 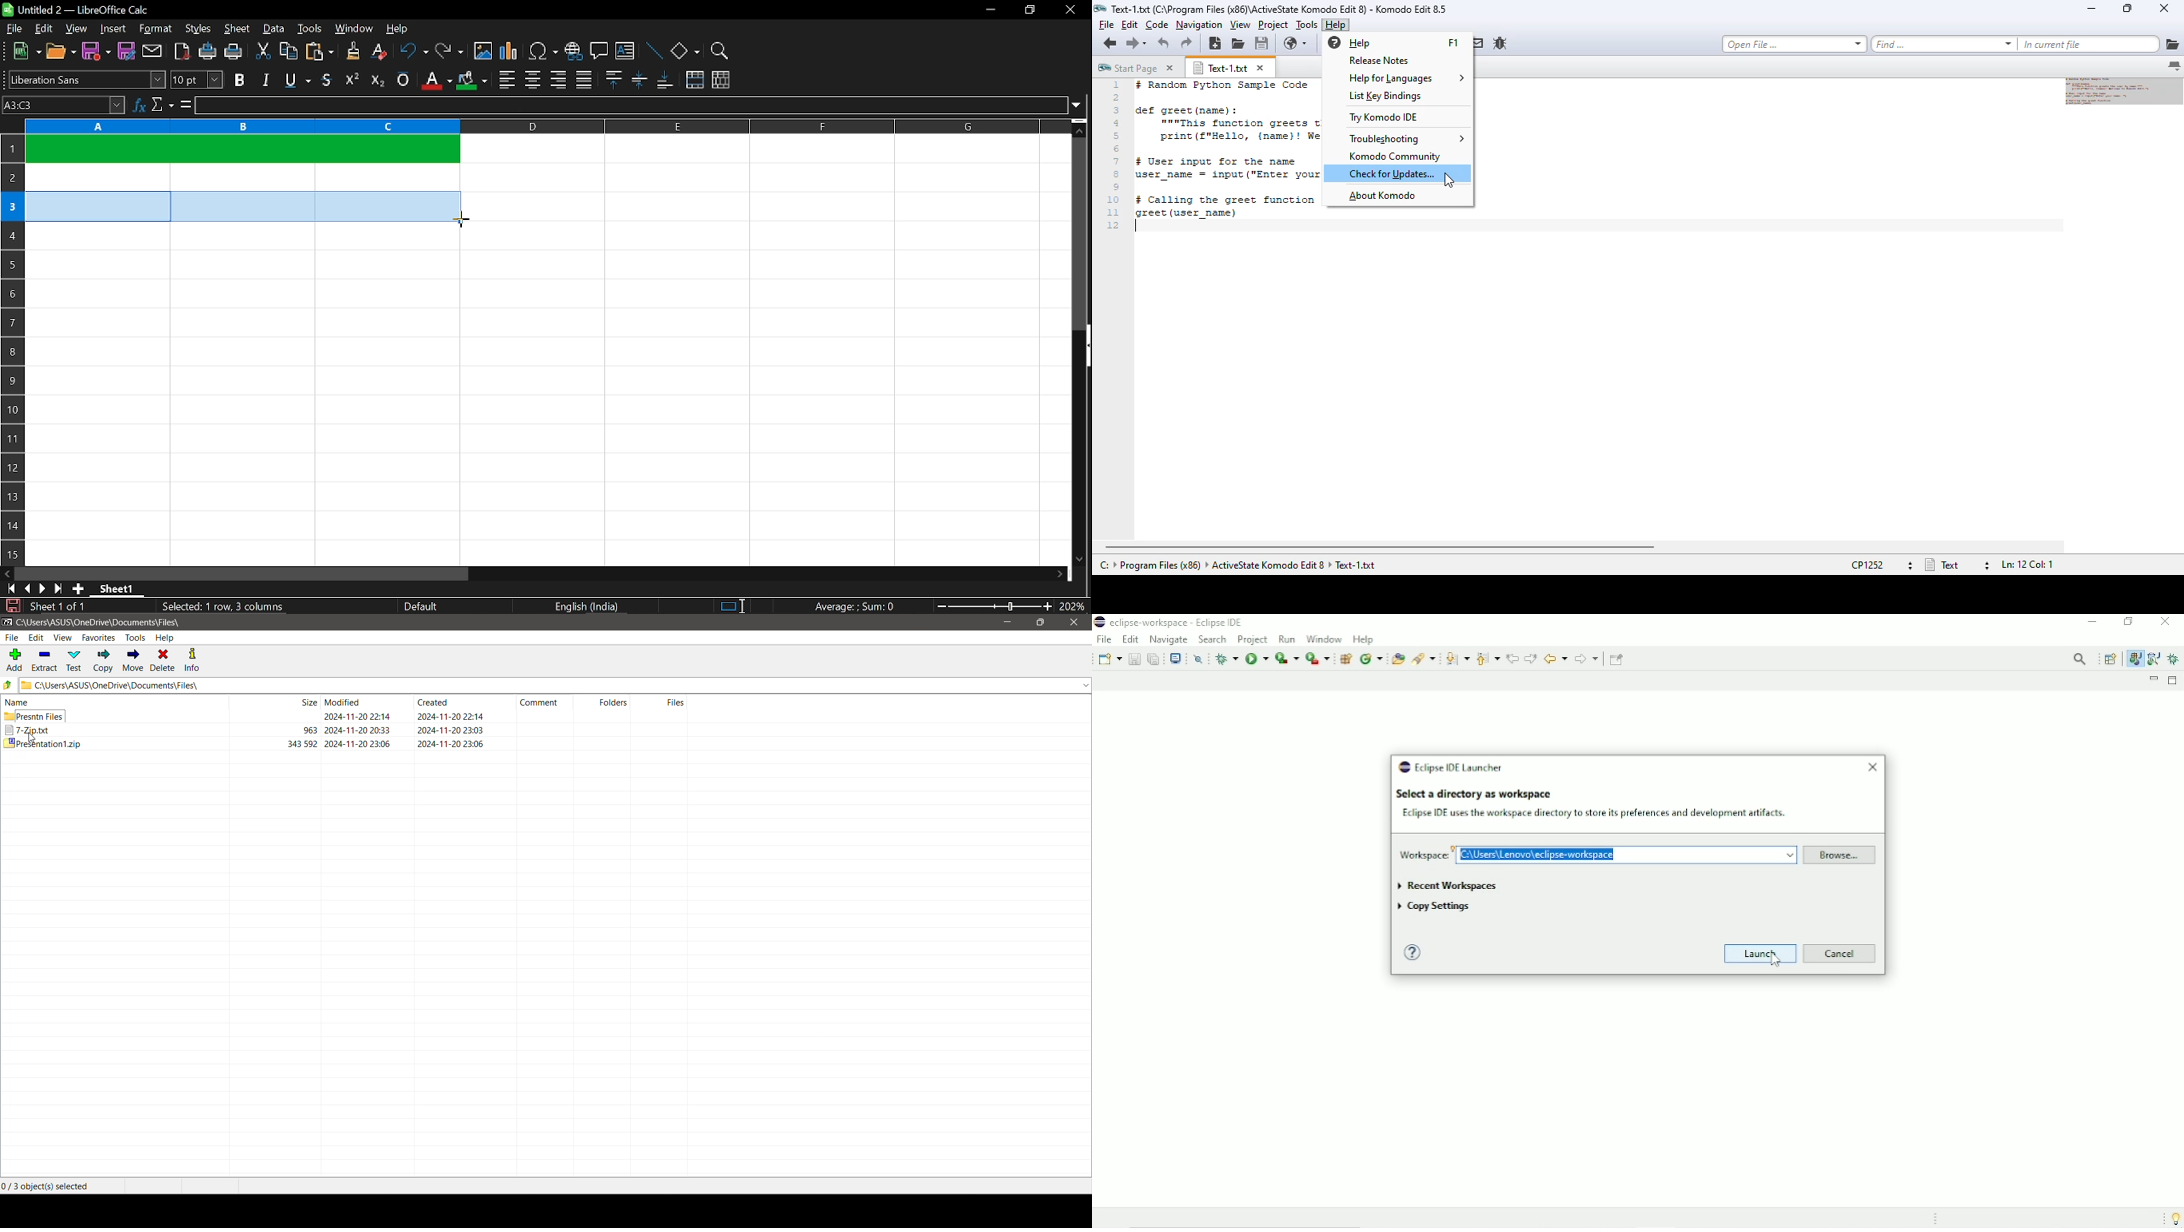 I want to click on close, so click(x=1072, y=10).